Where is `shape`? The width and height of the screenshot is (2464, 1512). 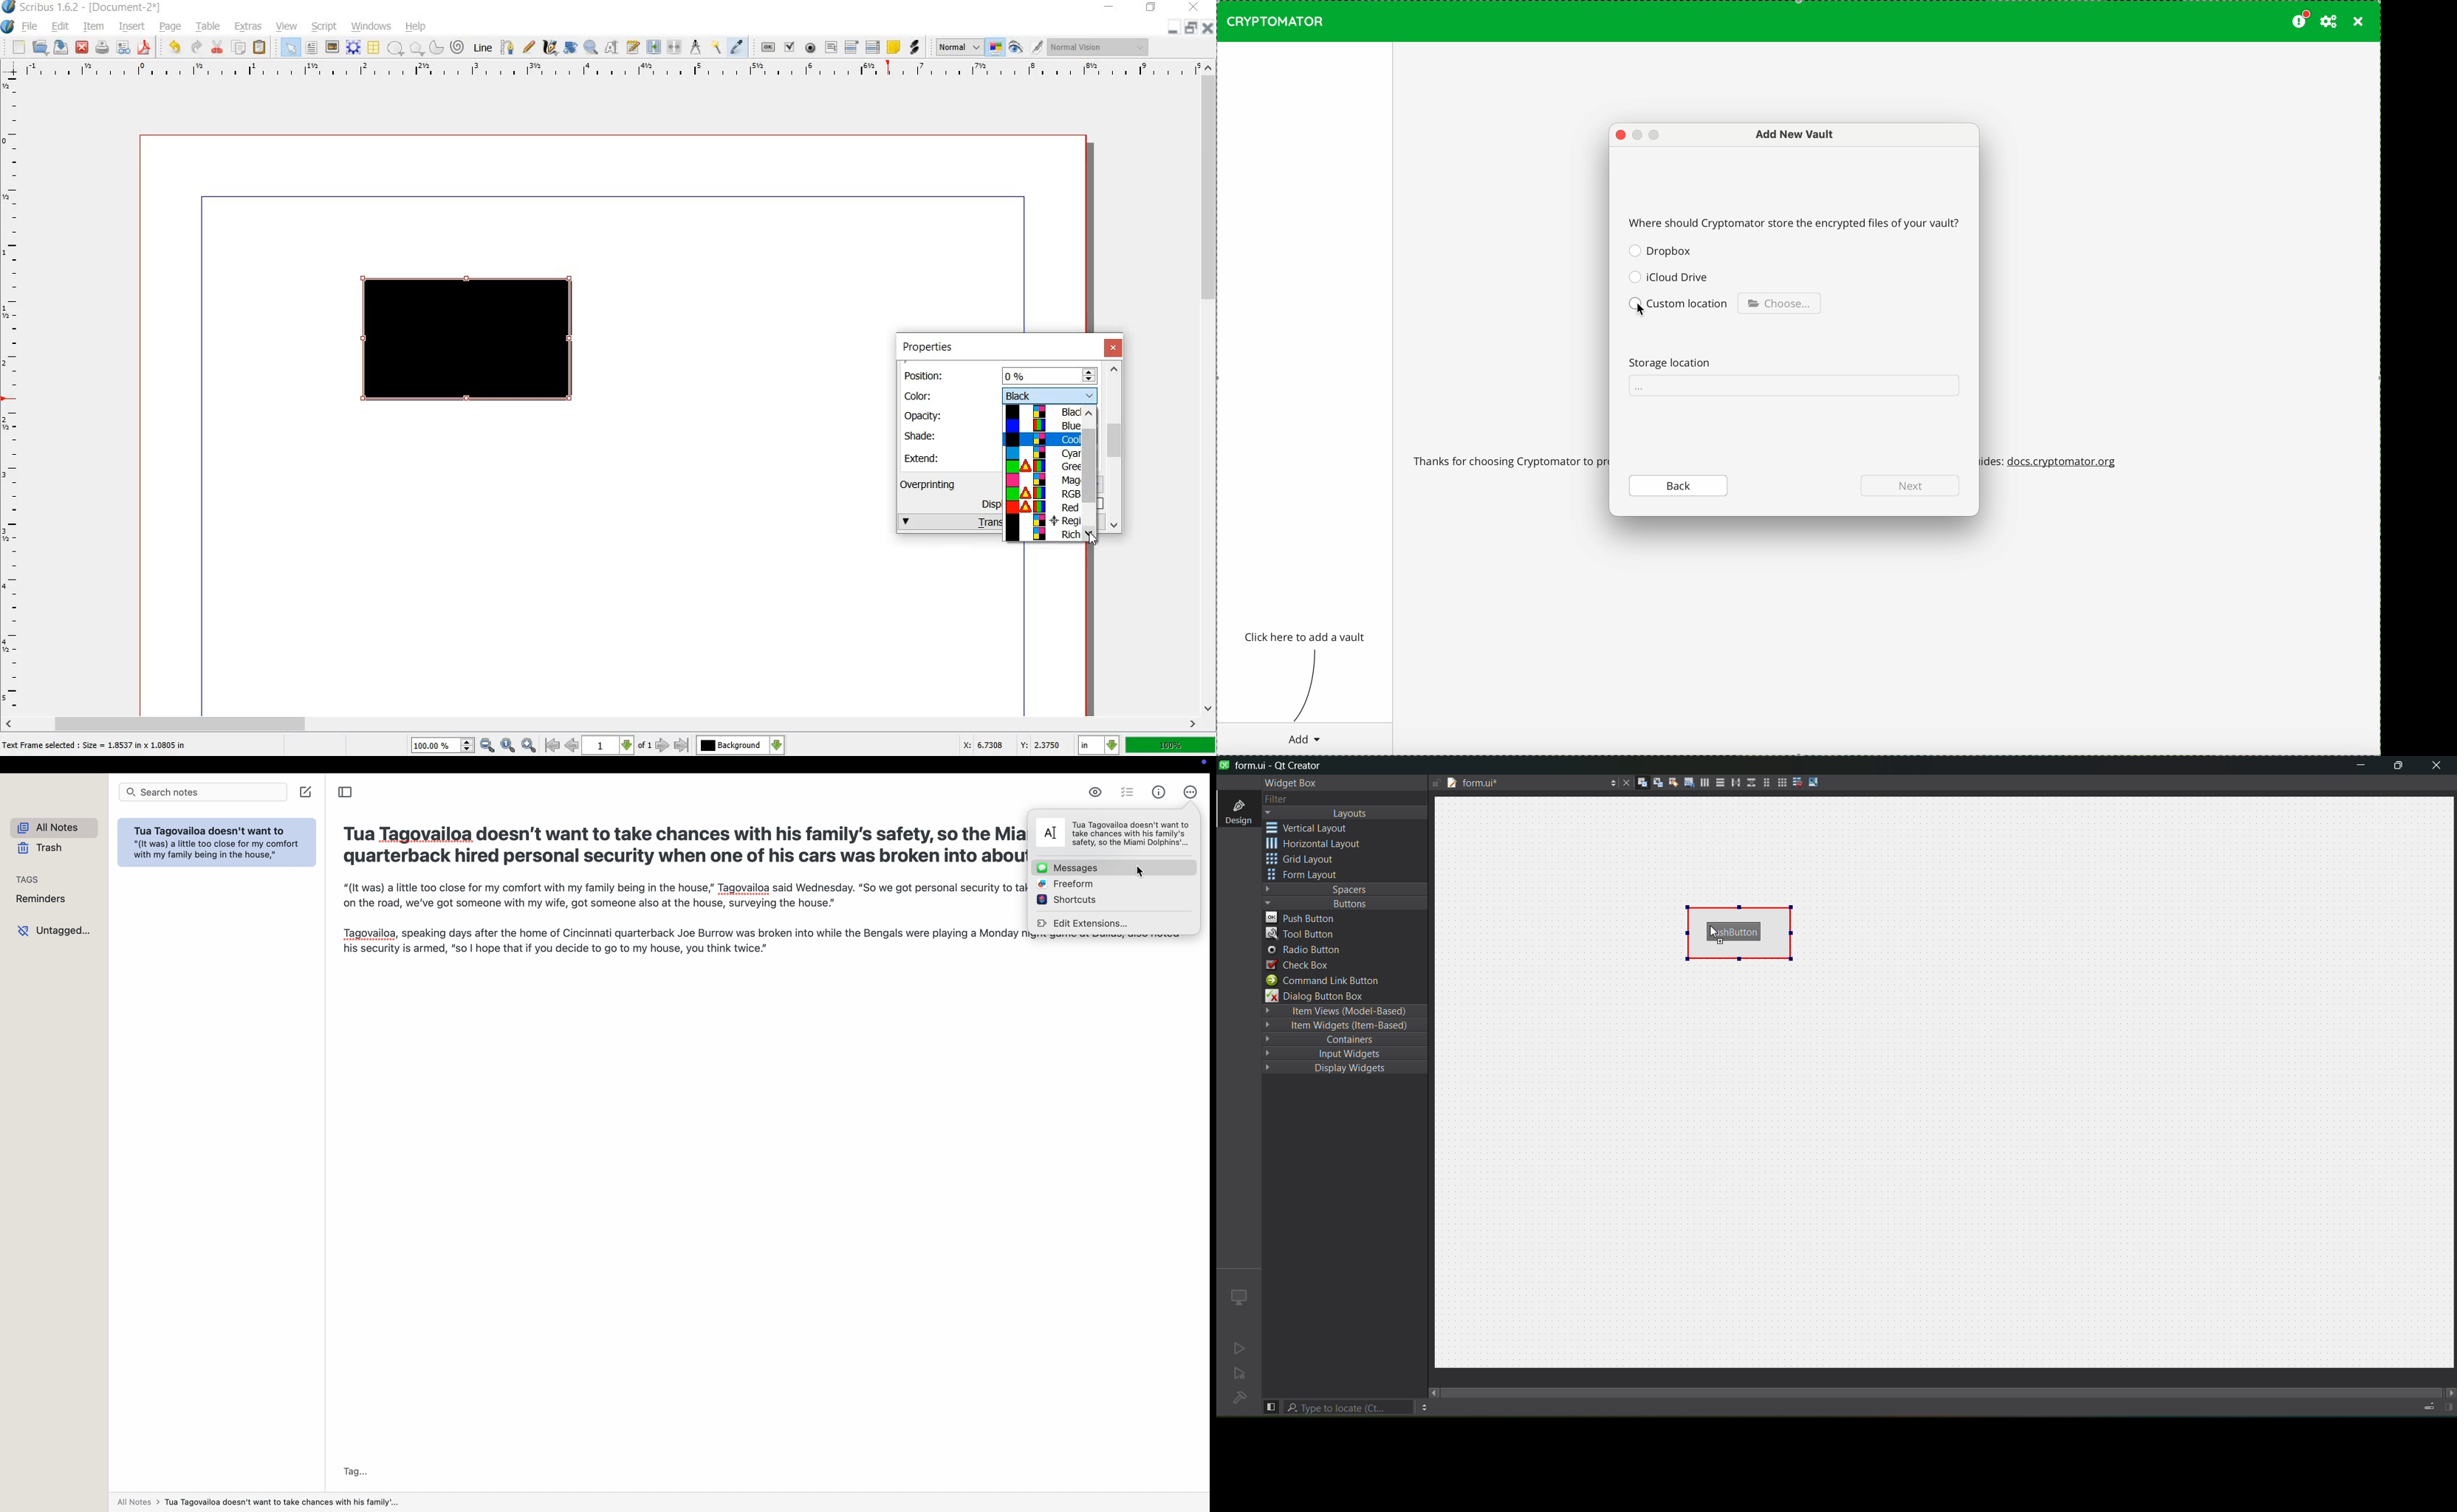
shape is located at coordinates (395, 49).